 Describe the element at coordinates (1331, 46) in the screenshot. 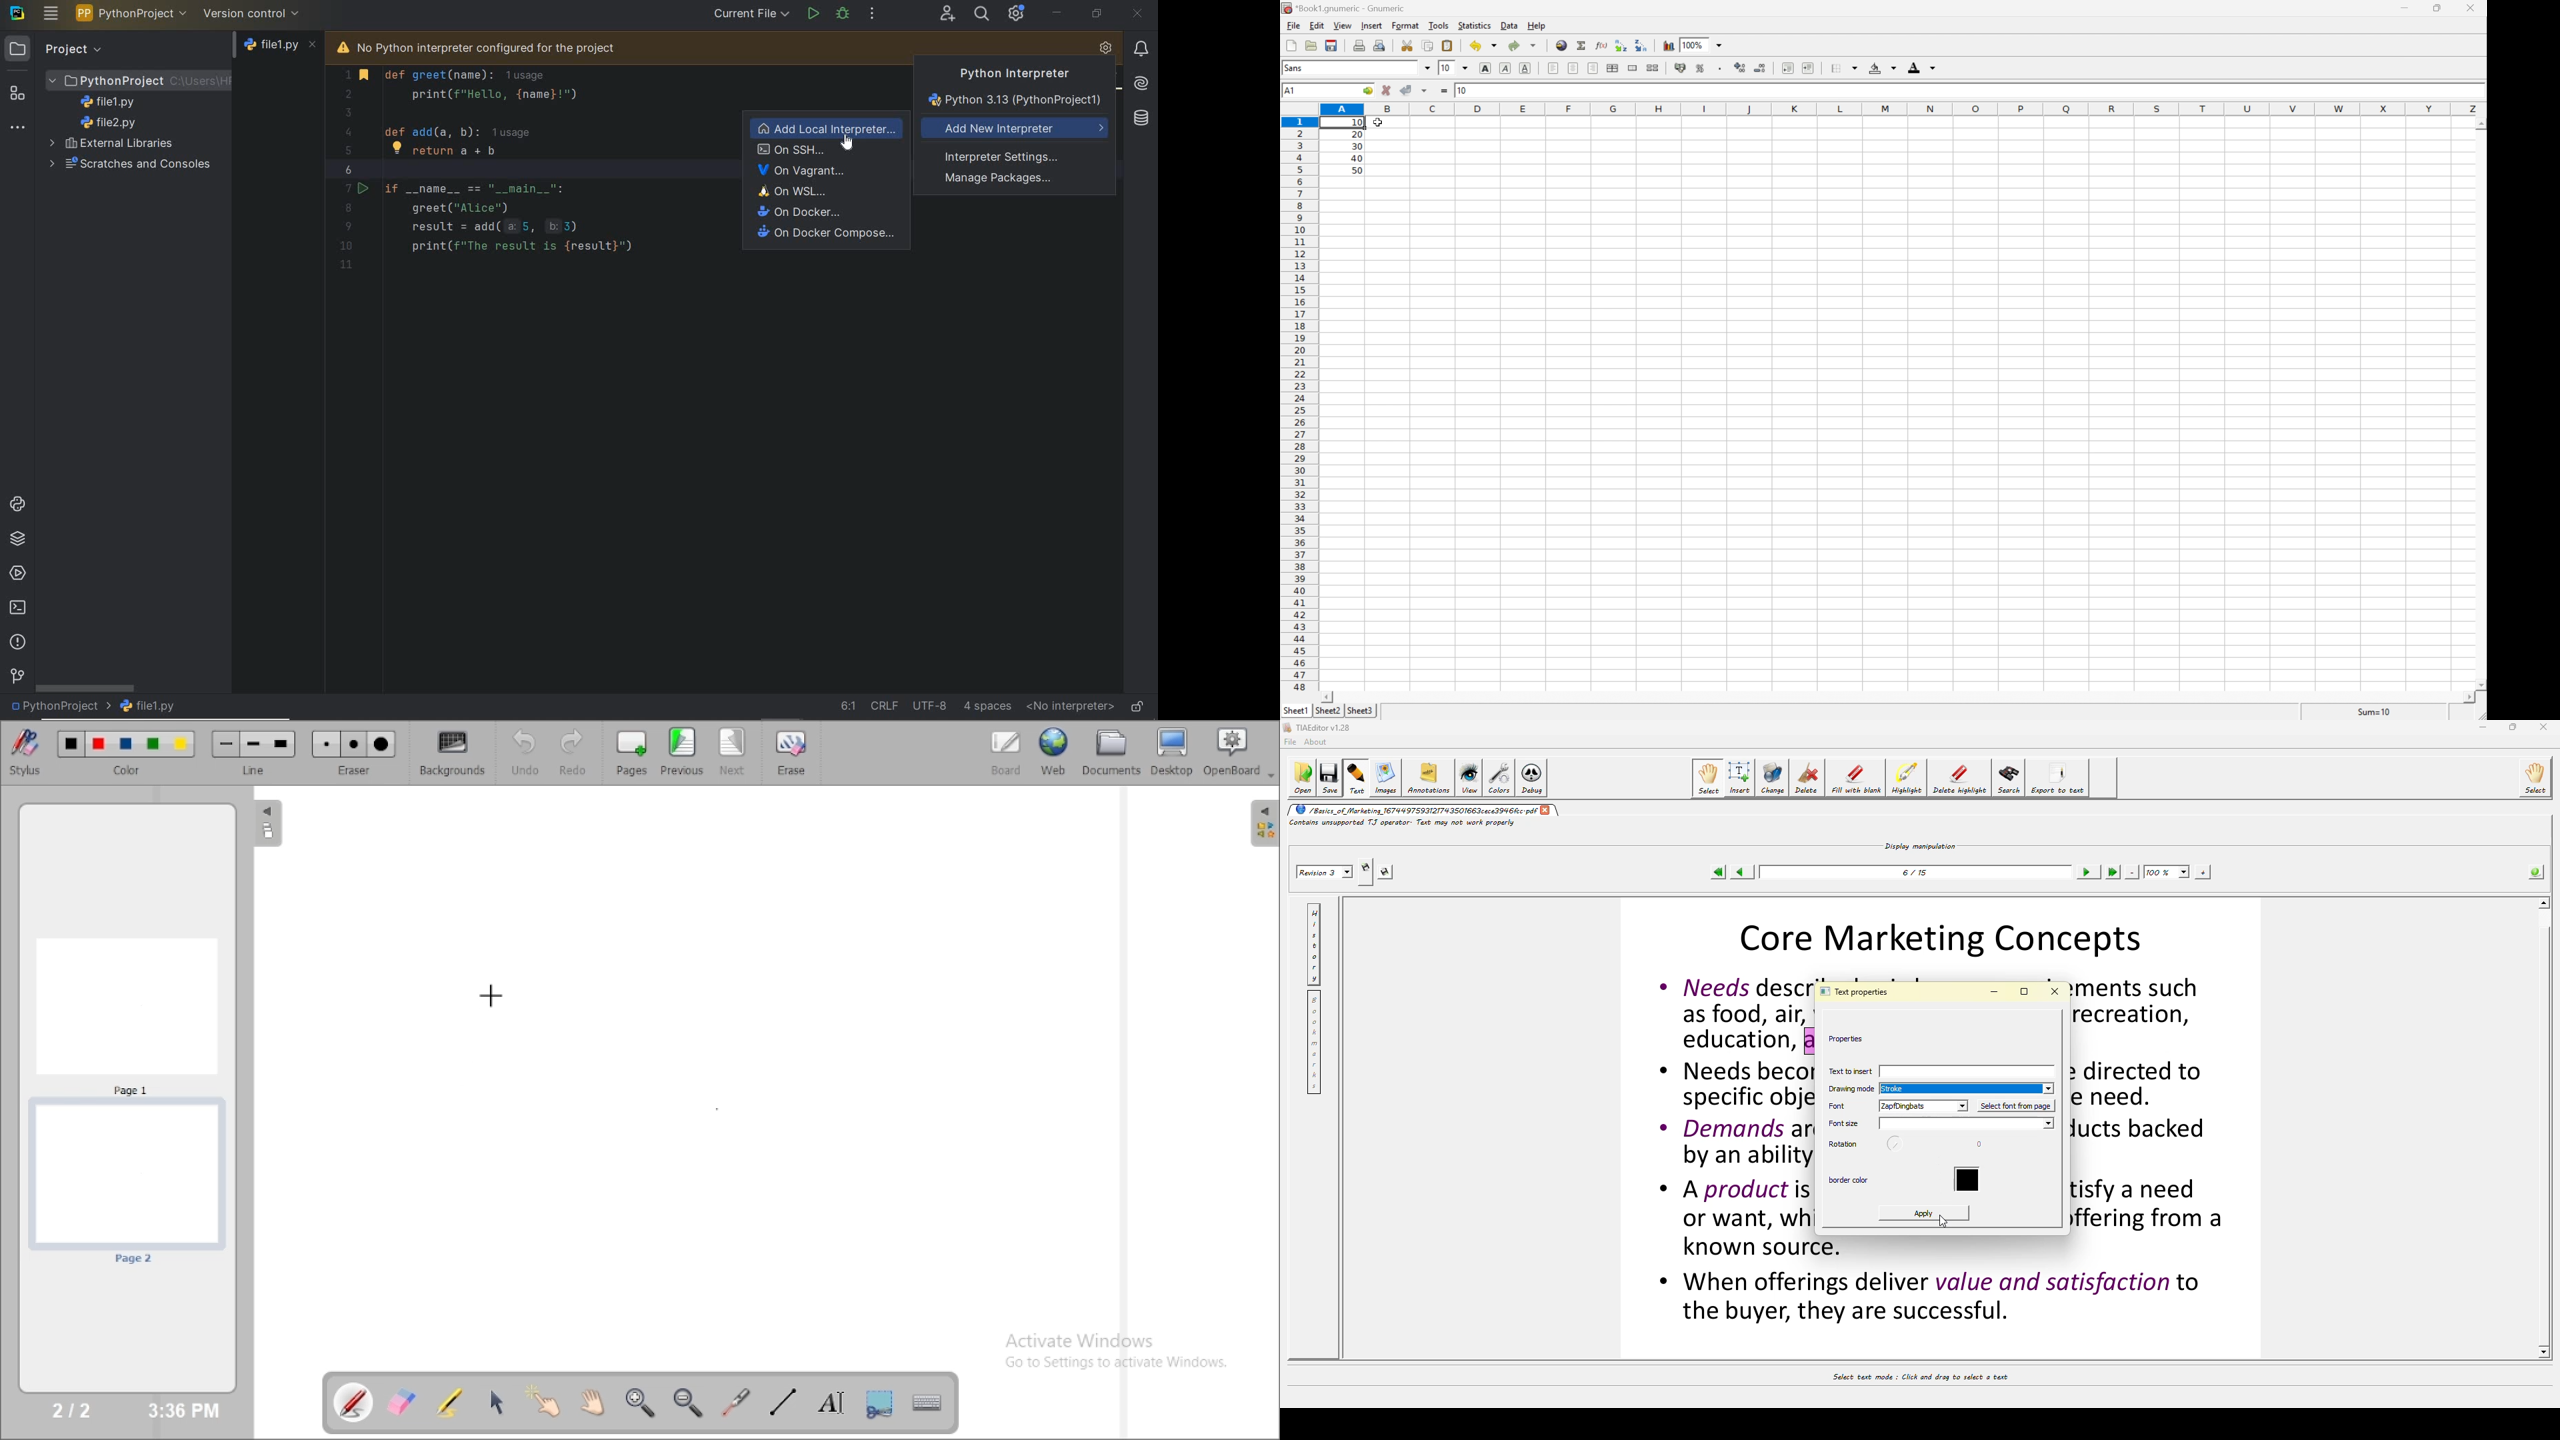

I see `Save current workbook` at that location.